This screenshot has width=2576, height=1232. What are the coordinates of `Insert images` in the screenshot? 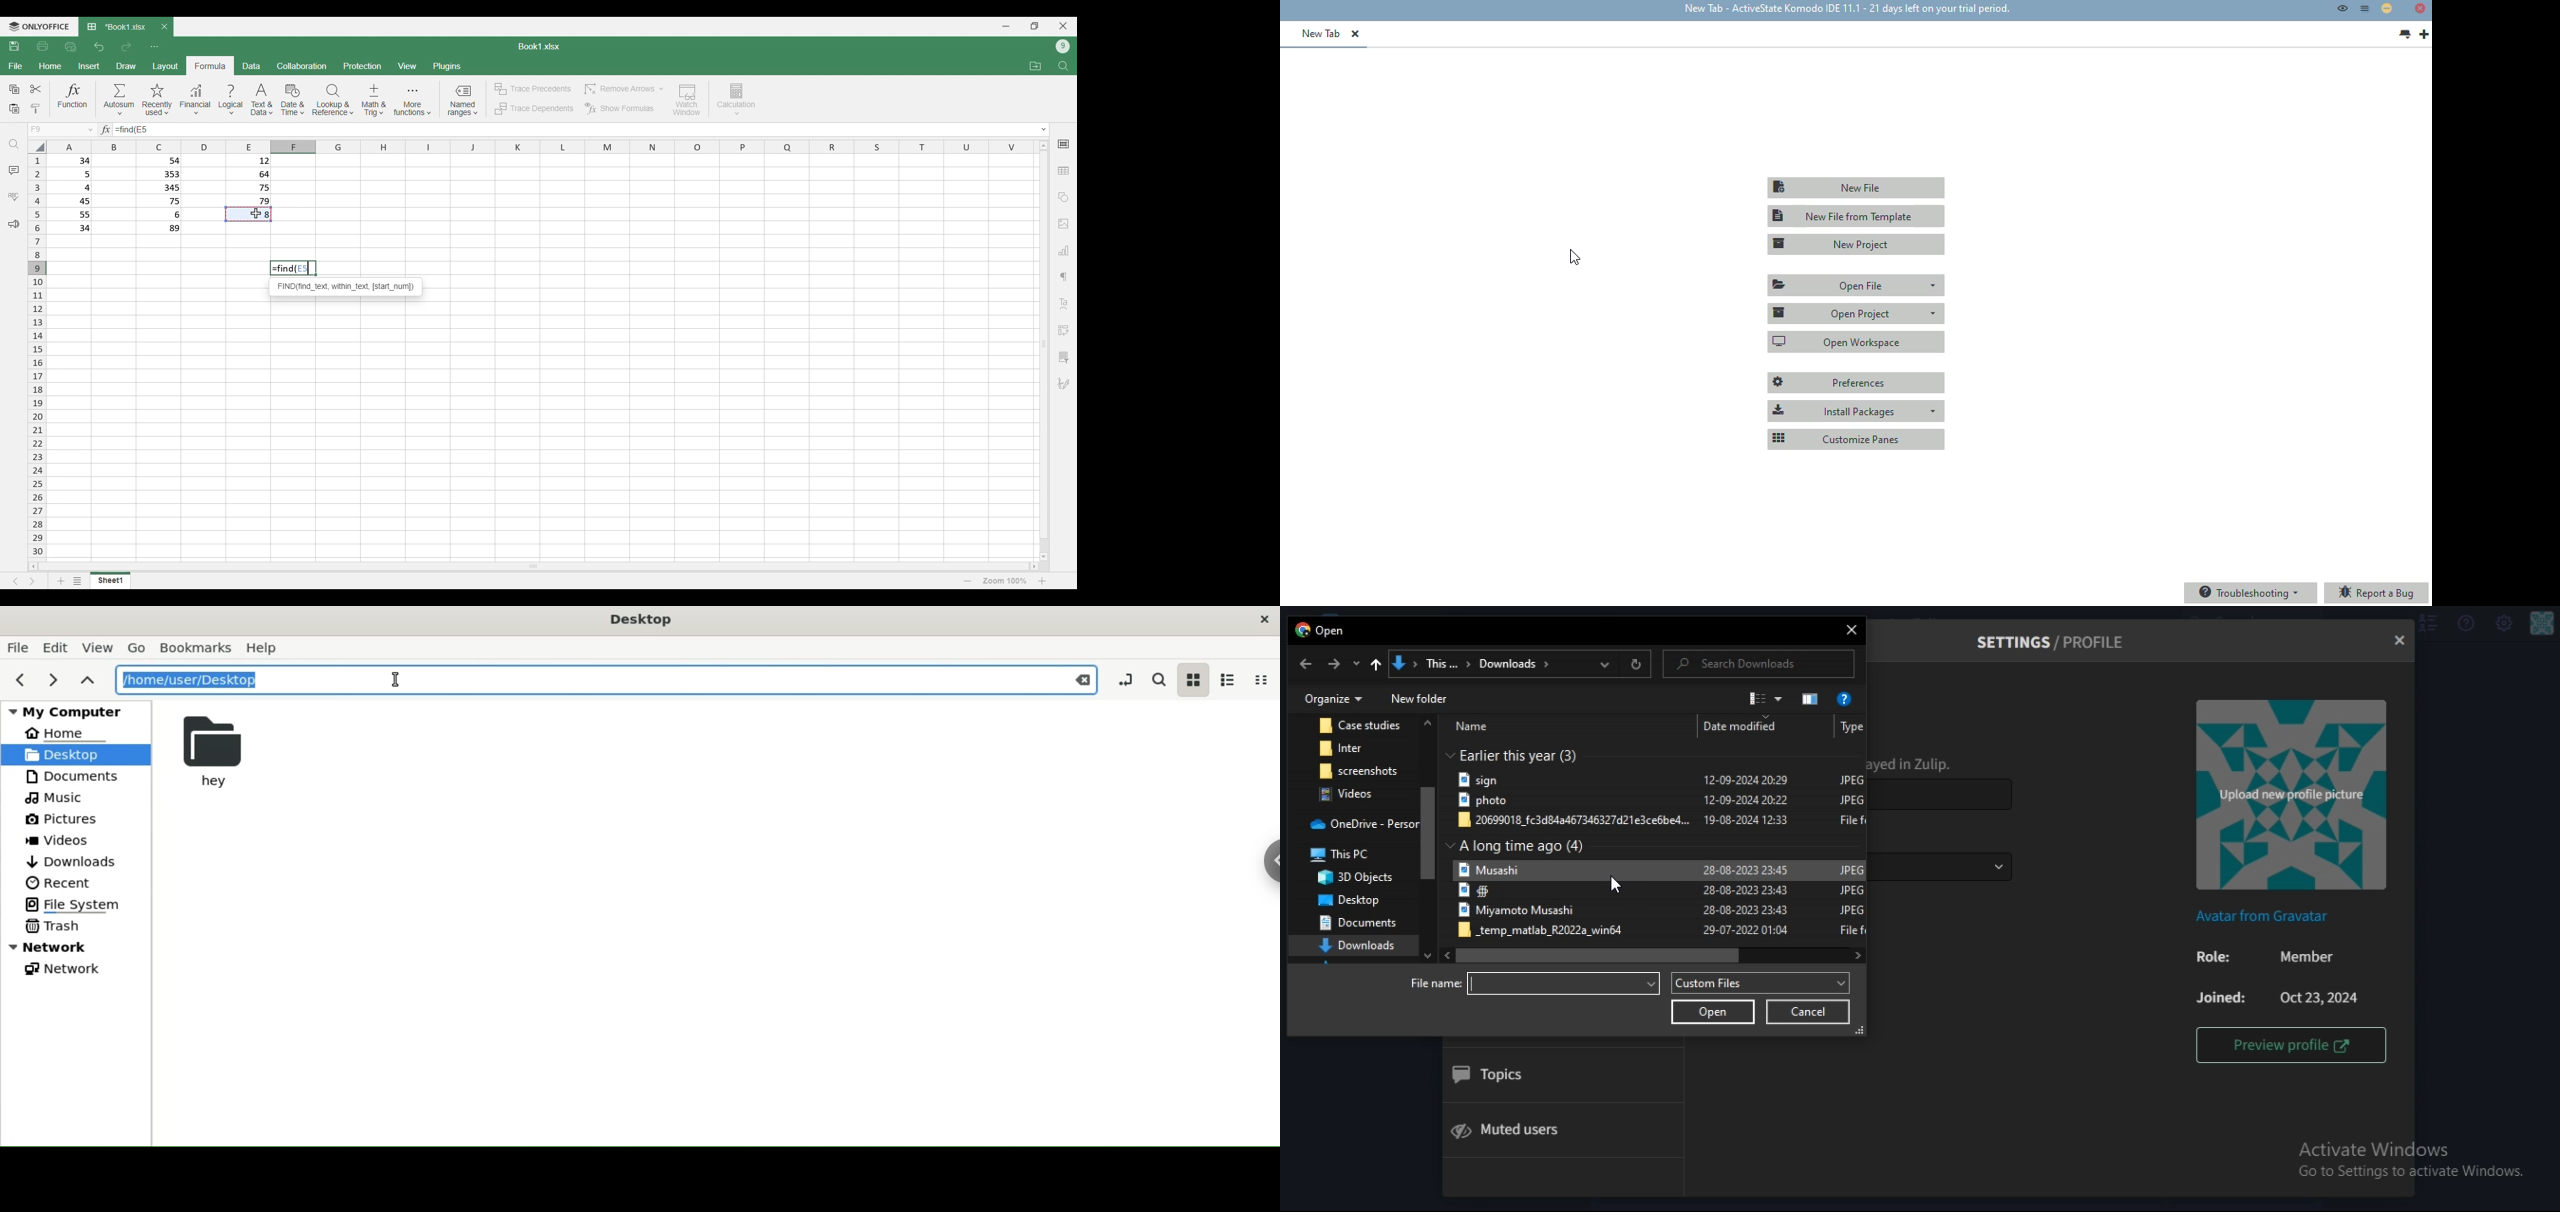 It's located at (1064, 224).